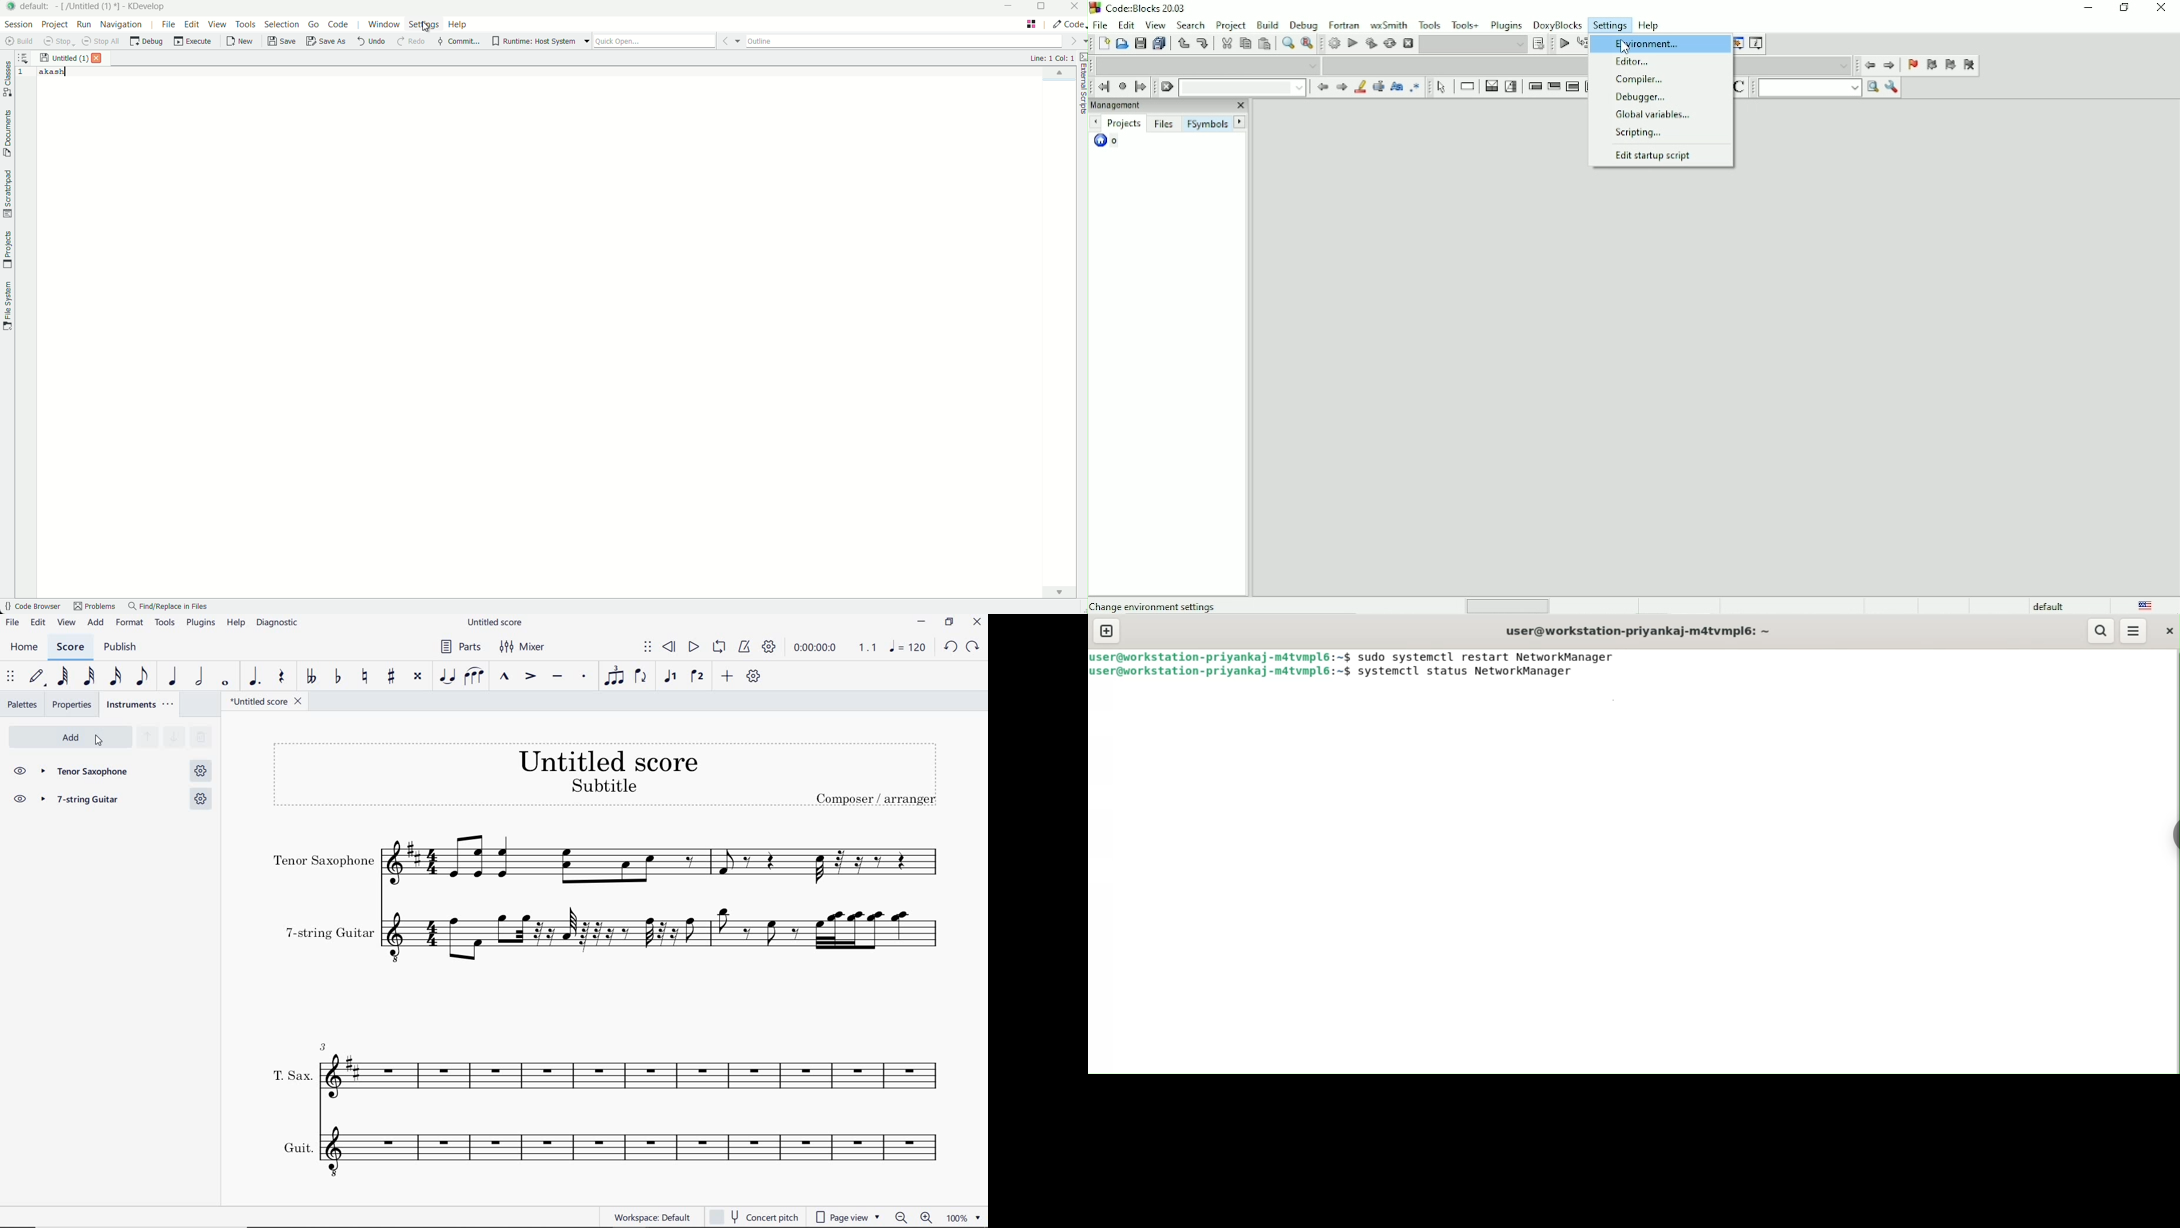  I want to click on 32ND NOTE, so click(91, 676).